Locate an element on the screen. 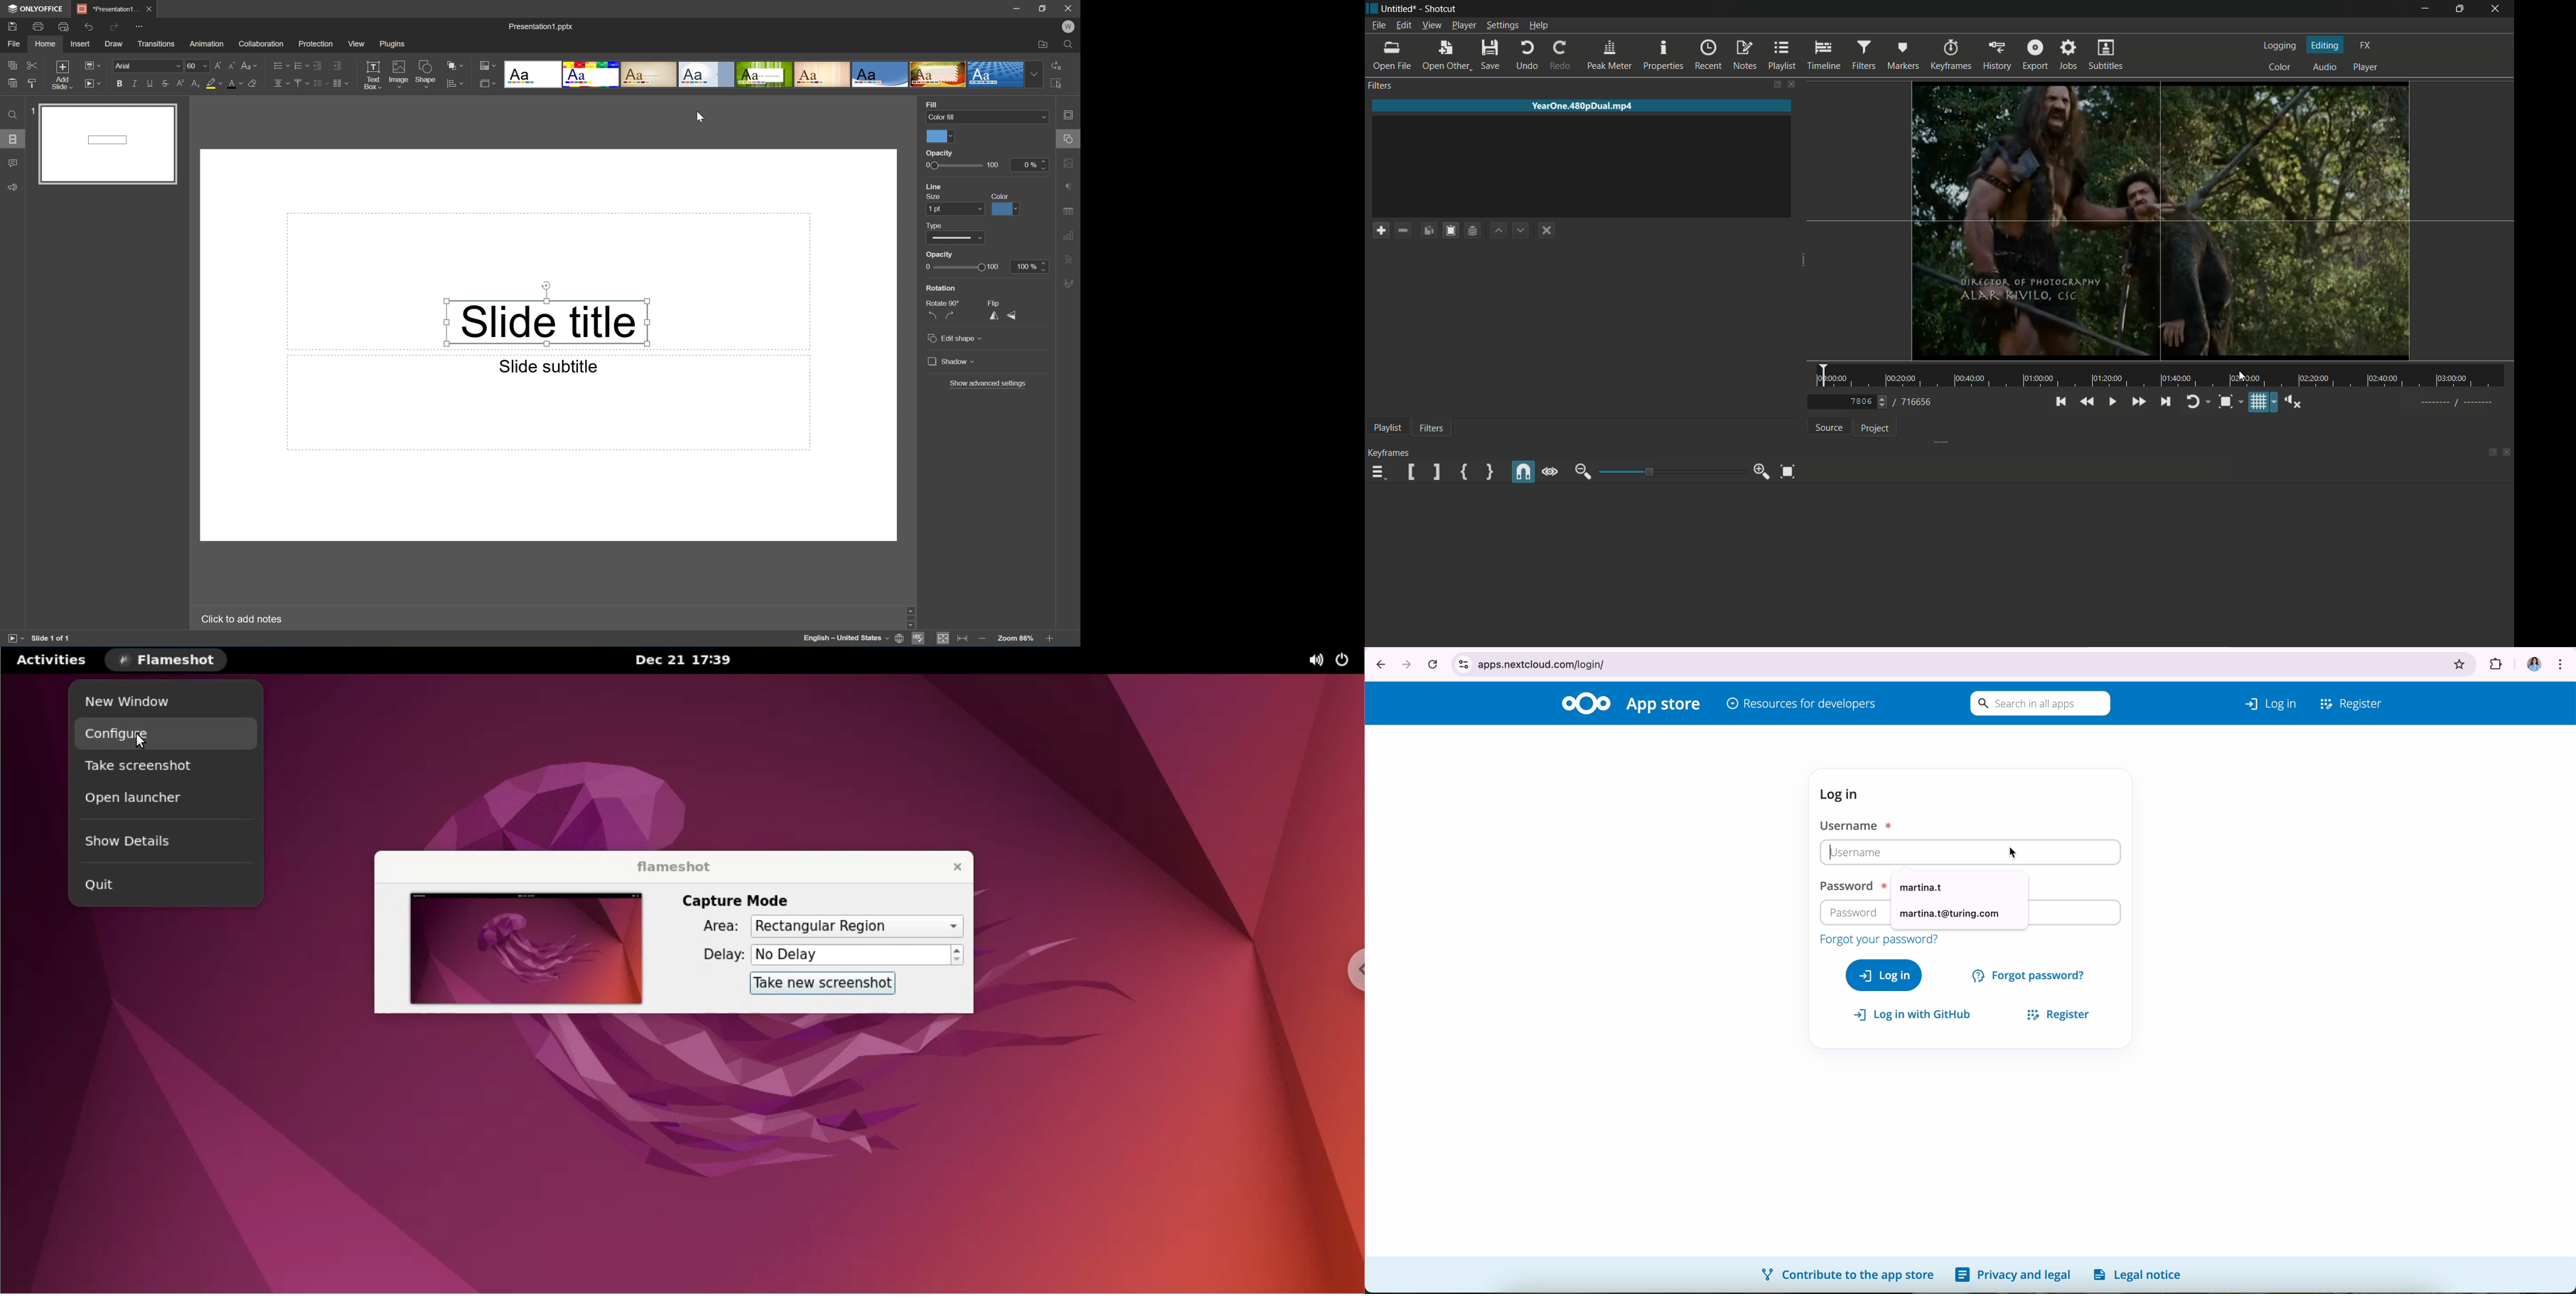  Nextcloud logo is located at coordinates (1586, 703).